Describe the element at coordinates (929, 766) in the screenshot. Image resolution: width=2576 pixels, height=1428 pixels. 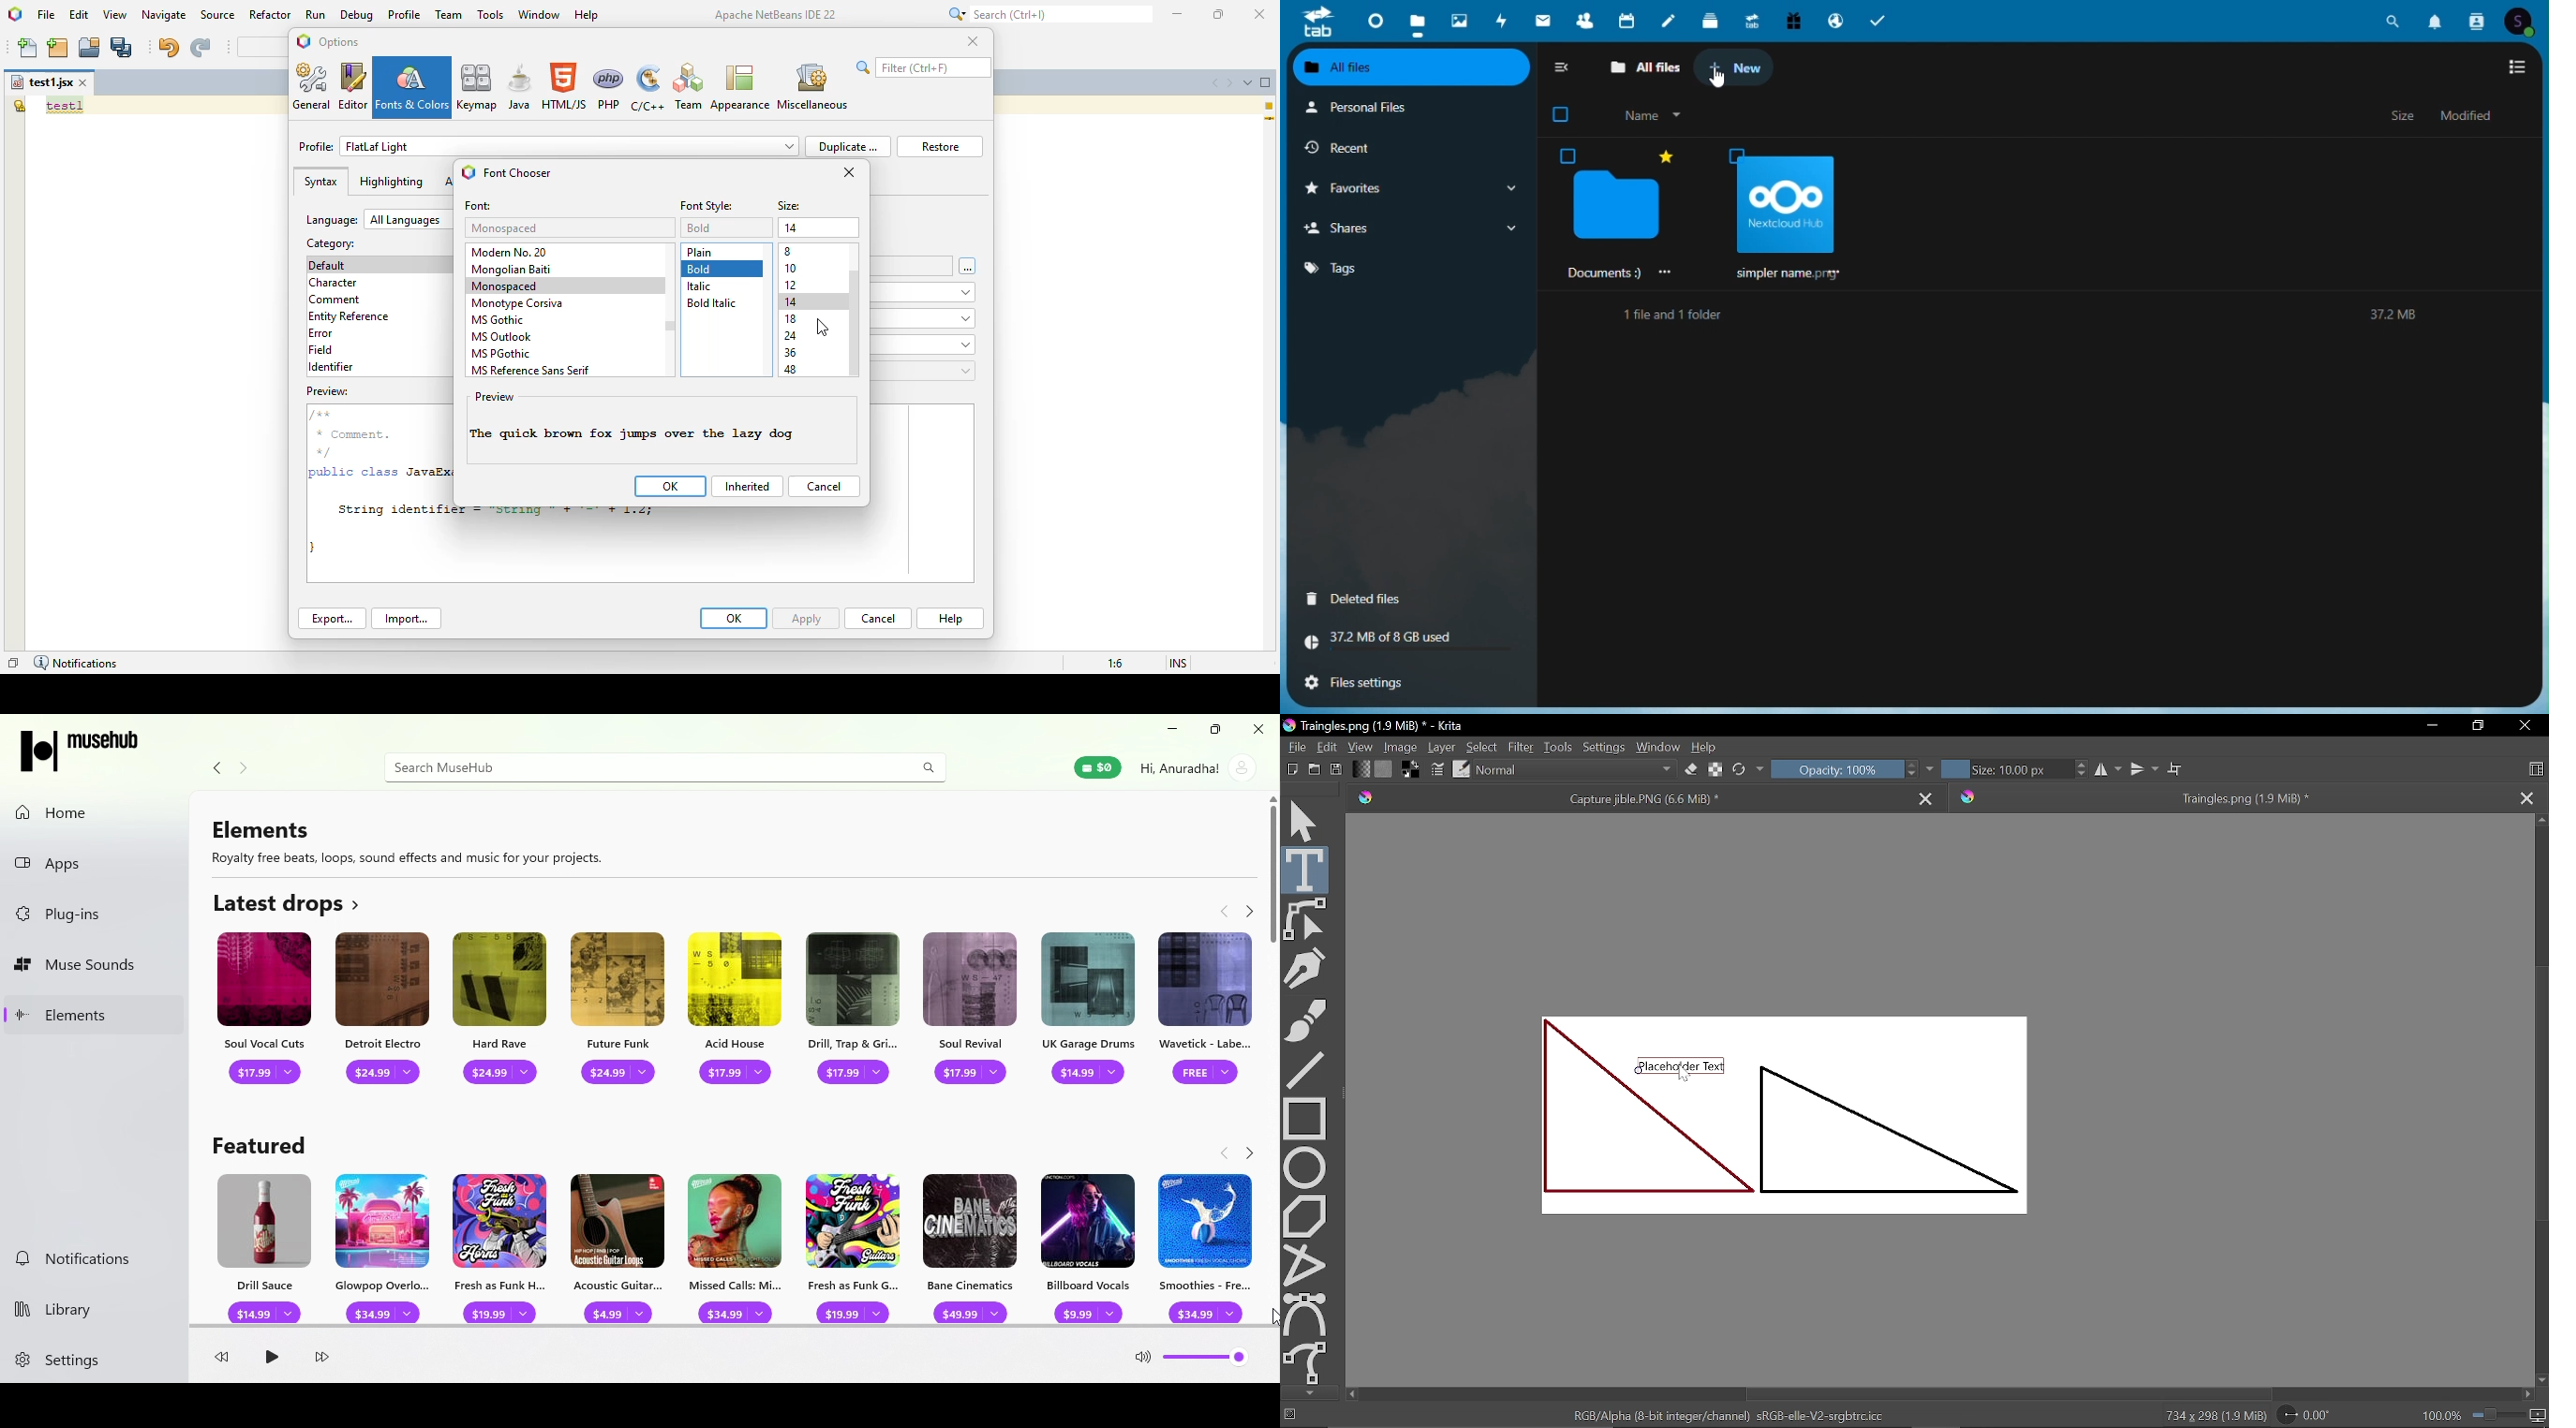
I see `search` at that location.